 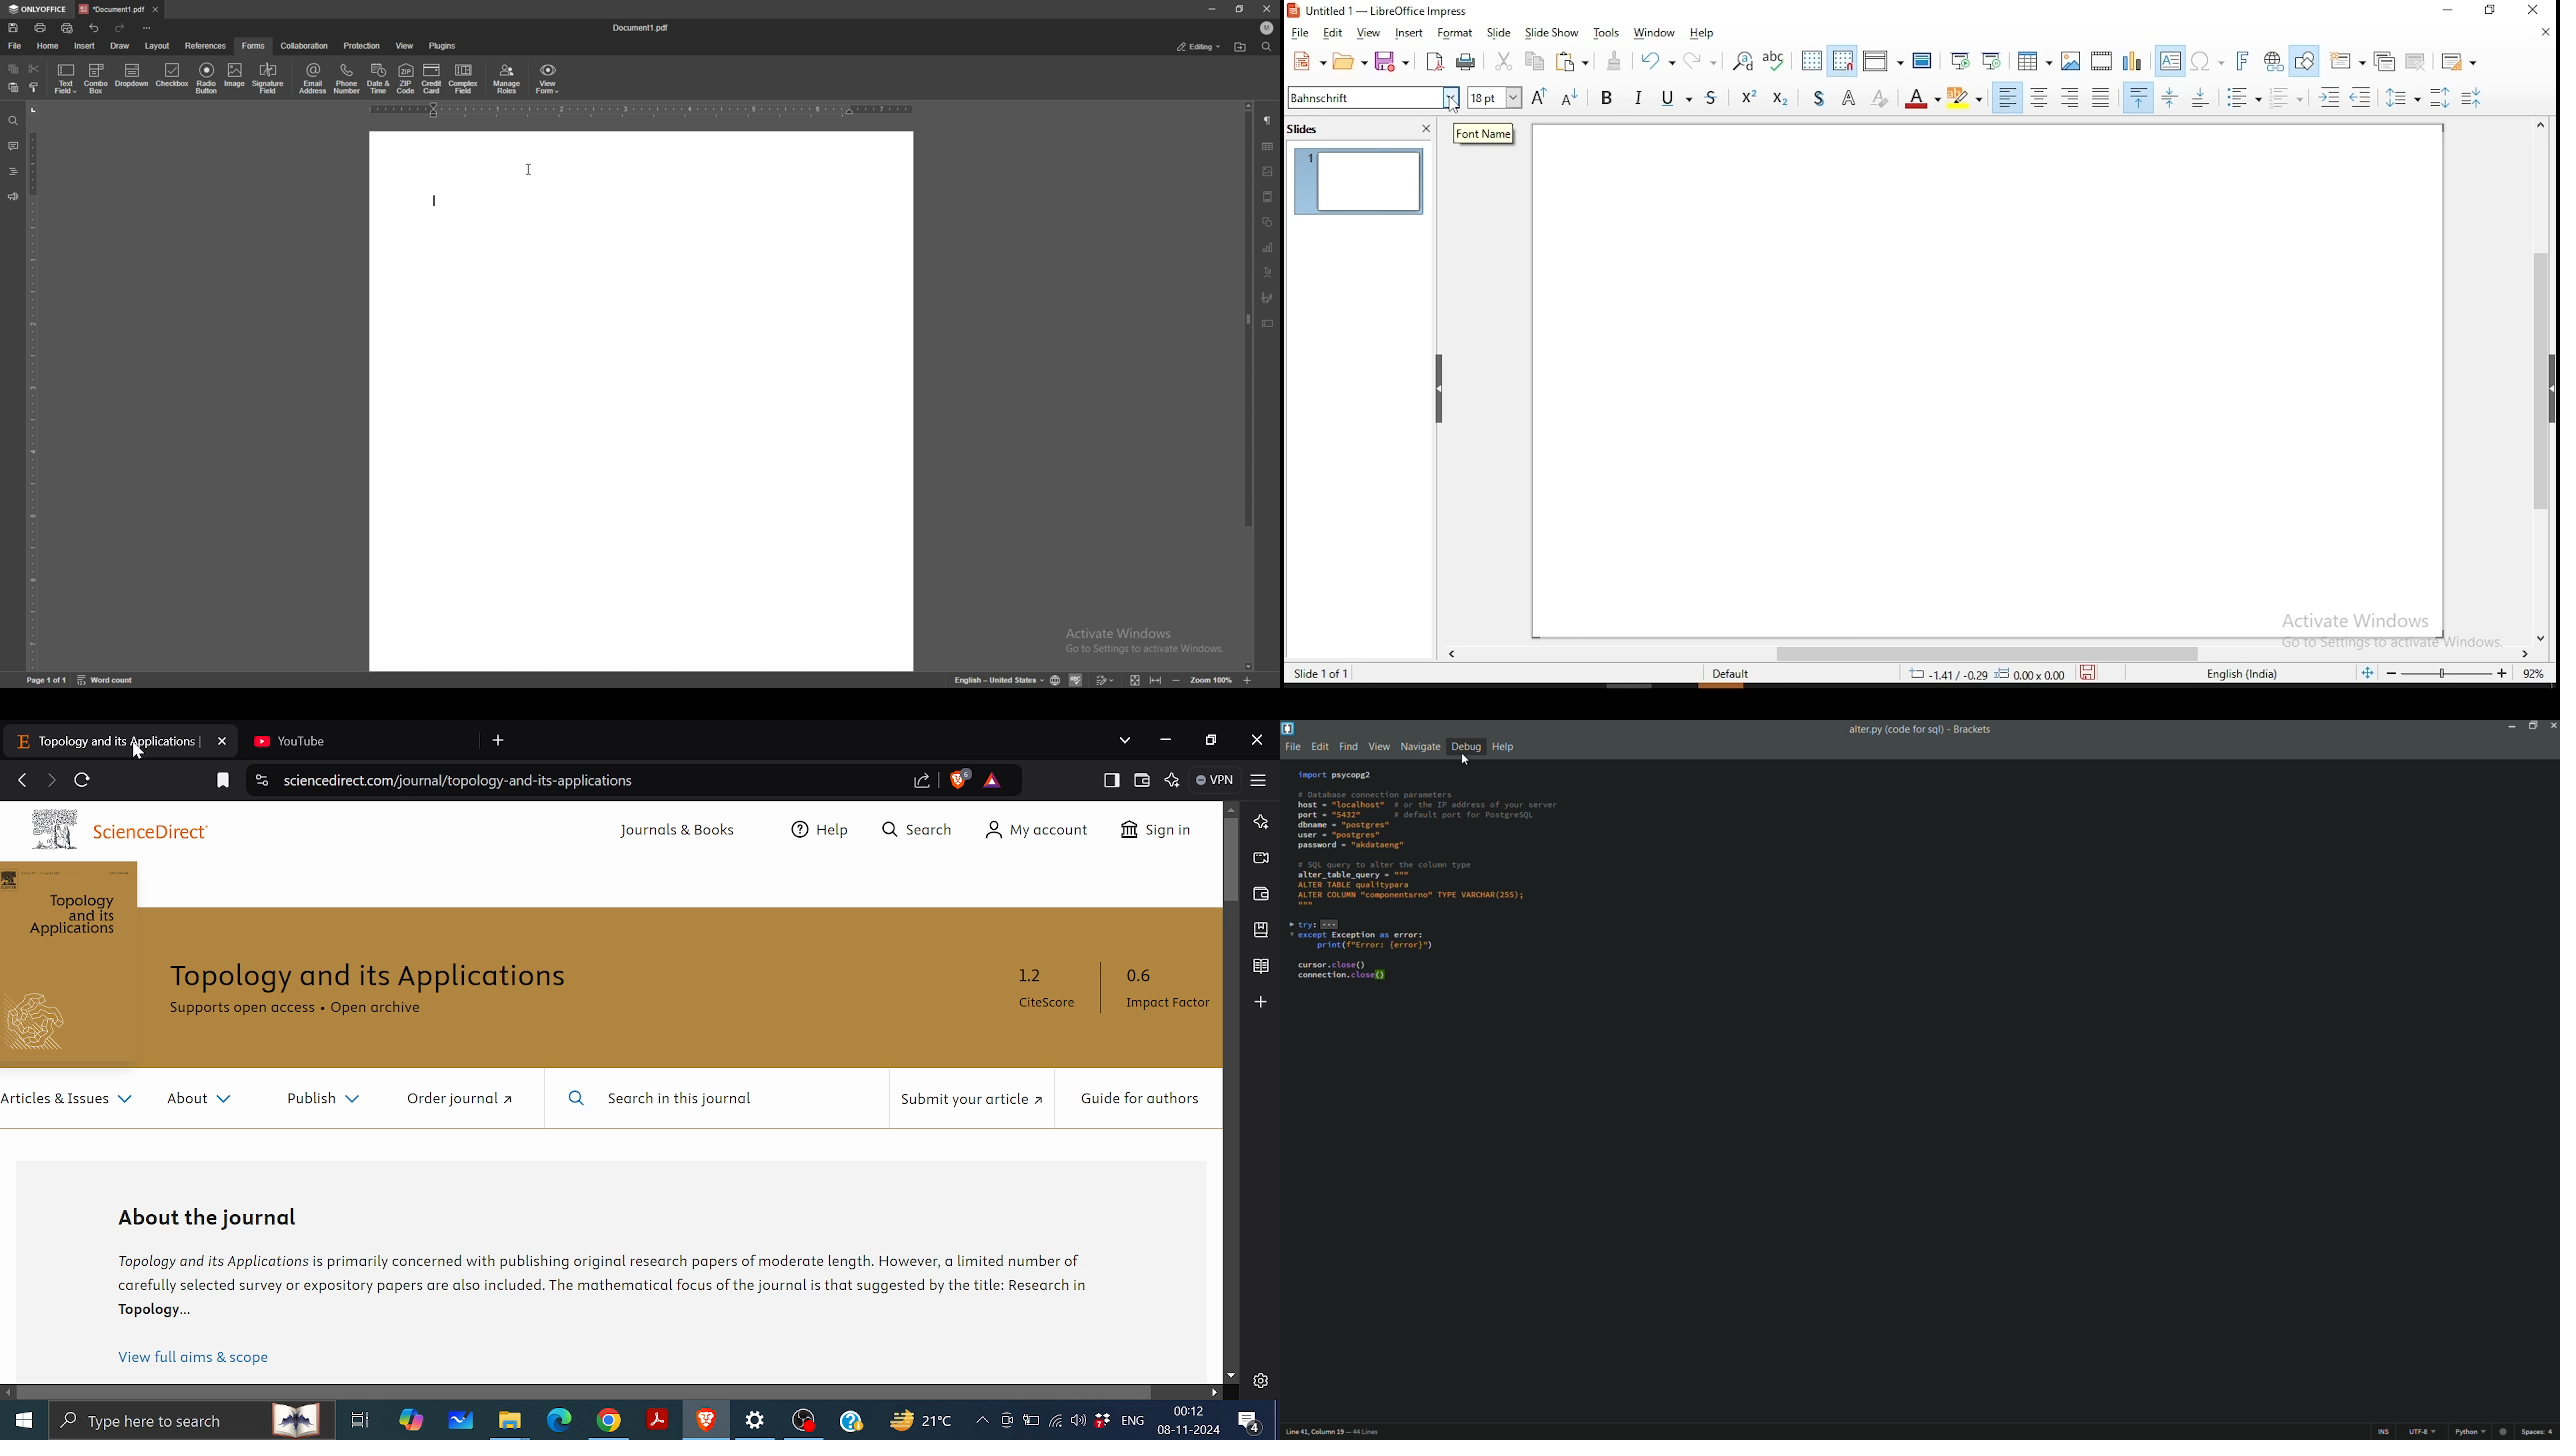 What do you see at coordinates (1430, 880) in the screenshot?
I see `Code to connect to a database` at bounding box center [1430, 880].